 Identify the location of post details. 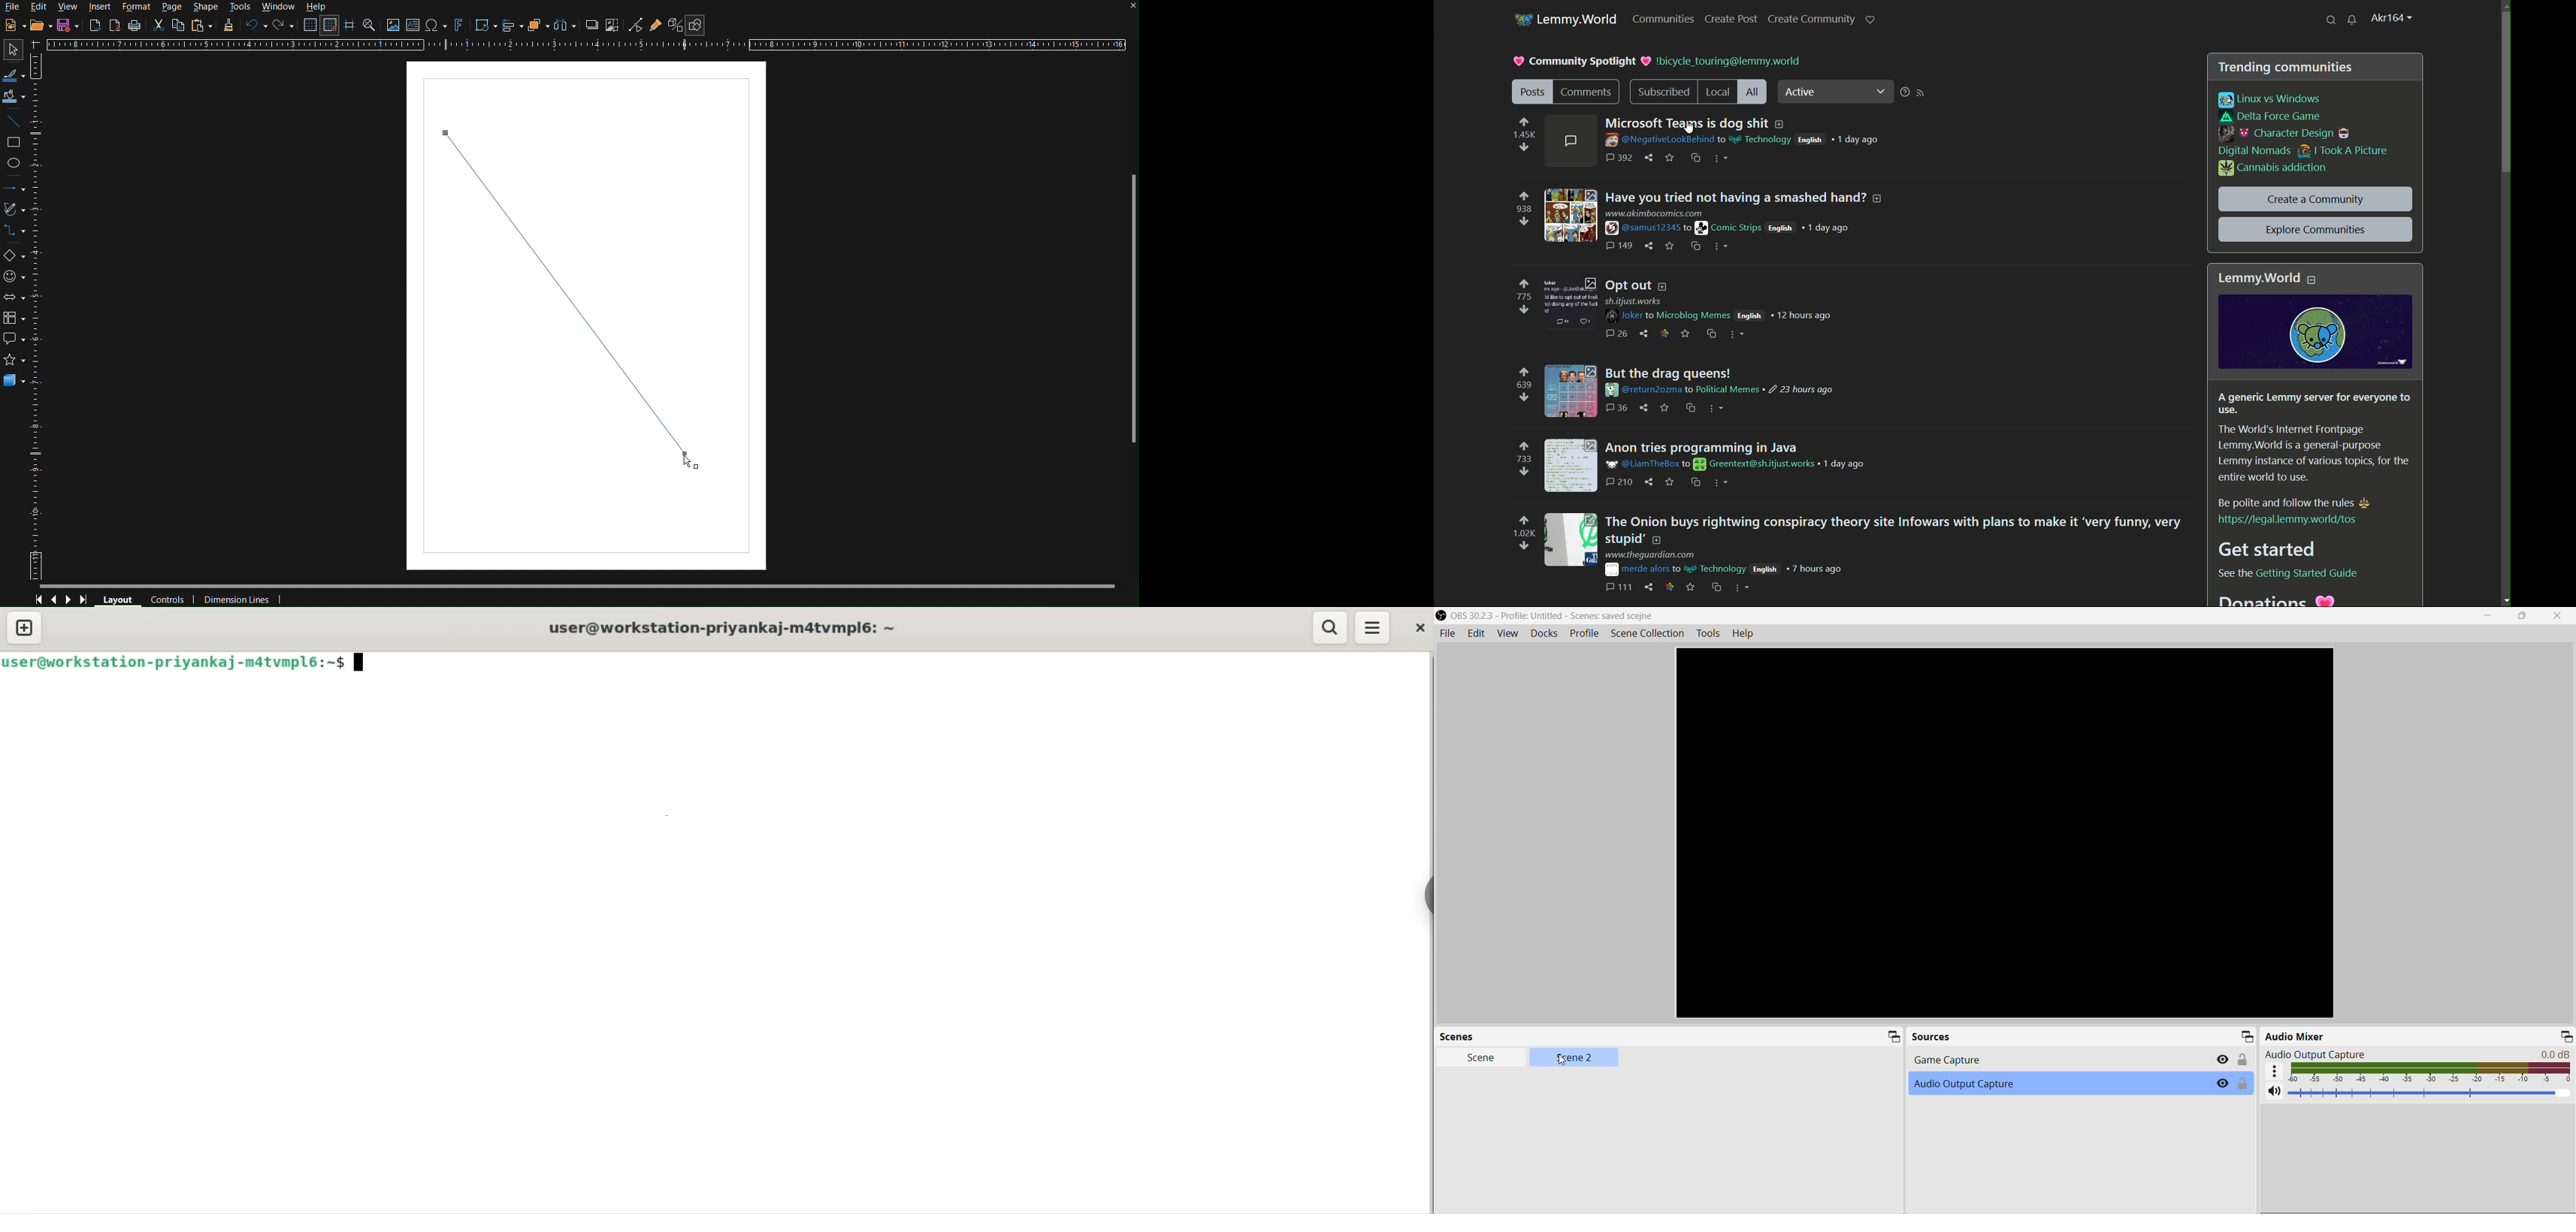
(1733, 221).